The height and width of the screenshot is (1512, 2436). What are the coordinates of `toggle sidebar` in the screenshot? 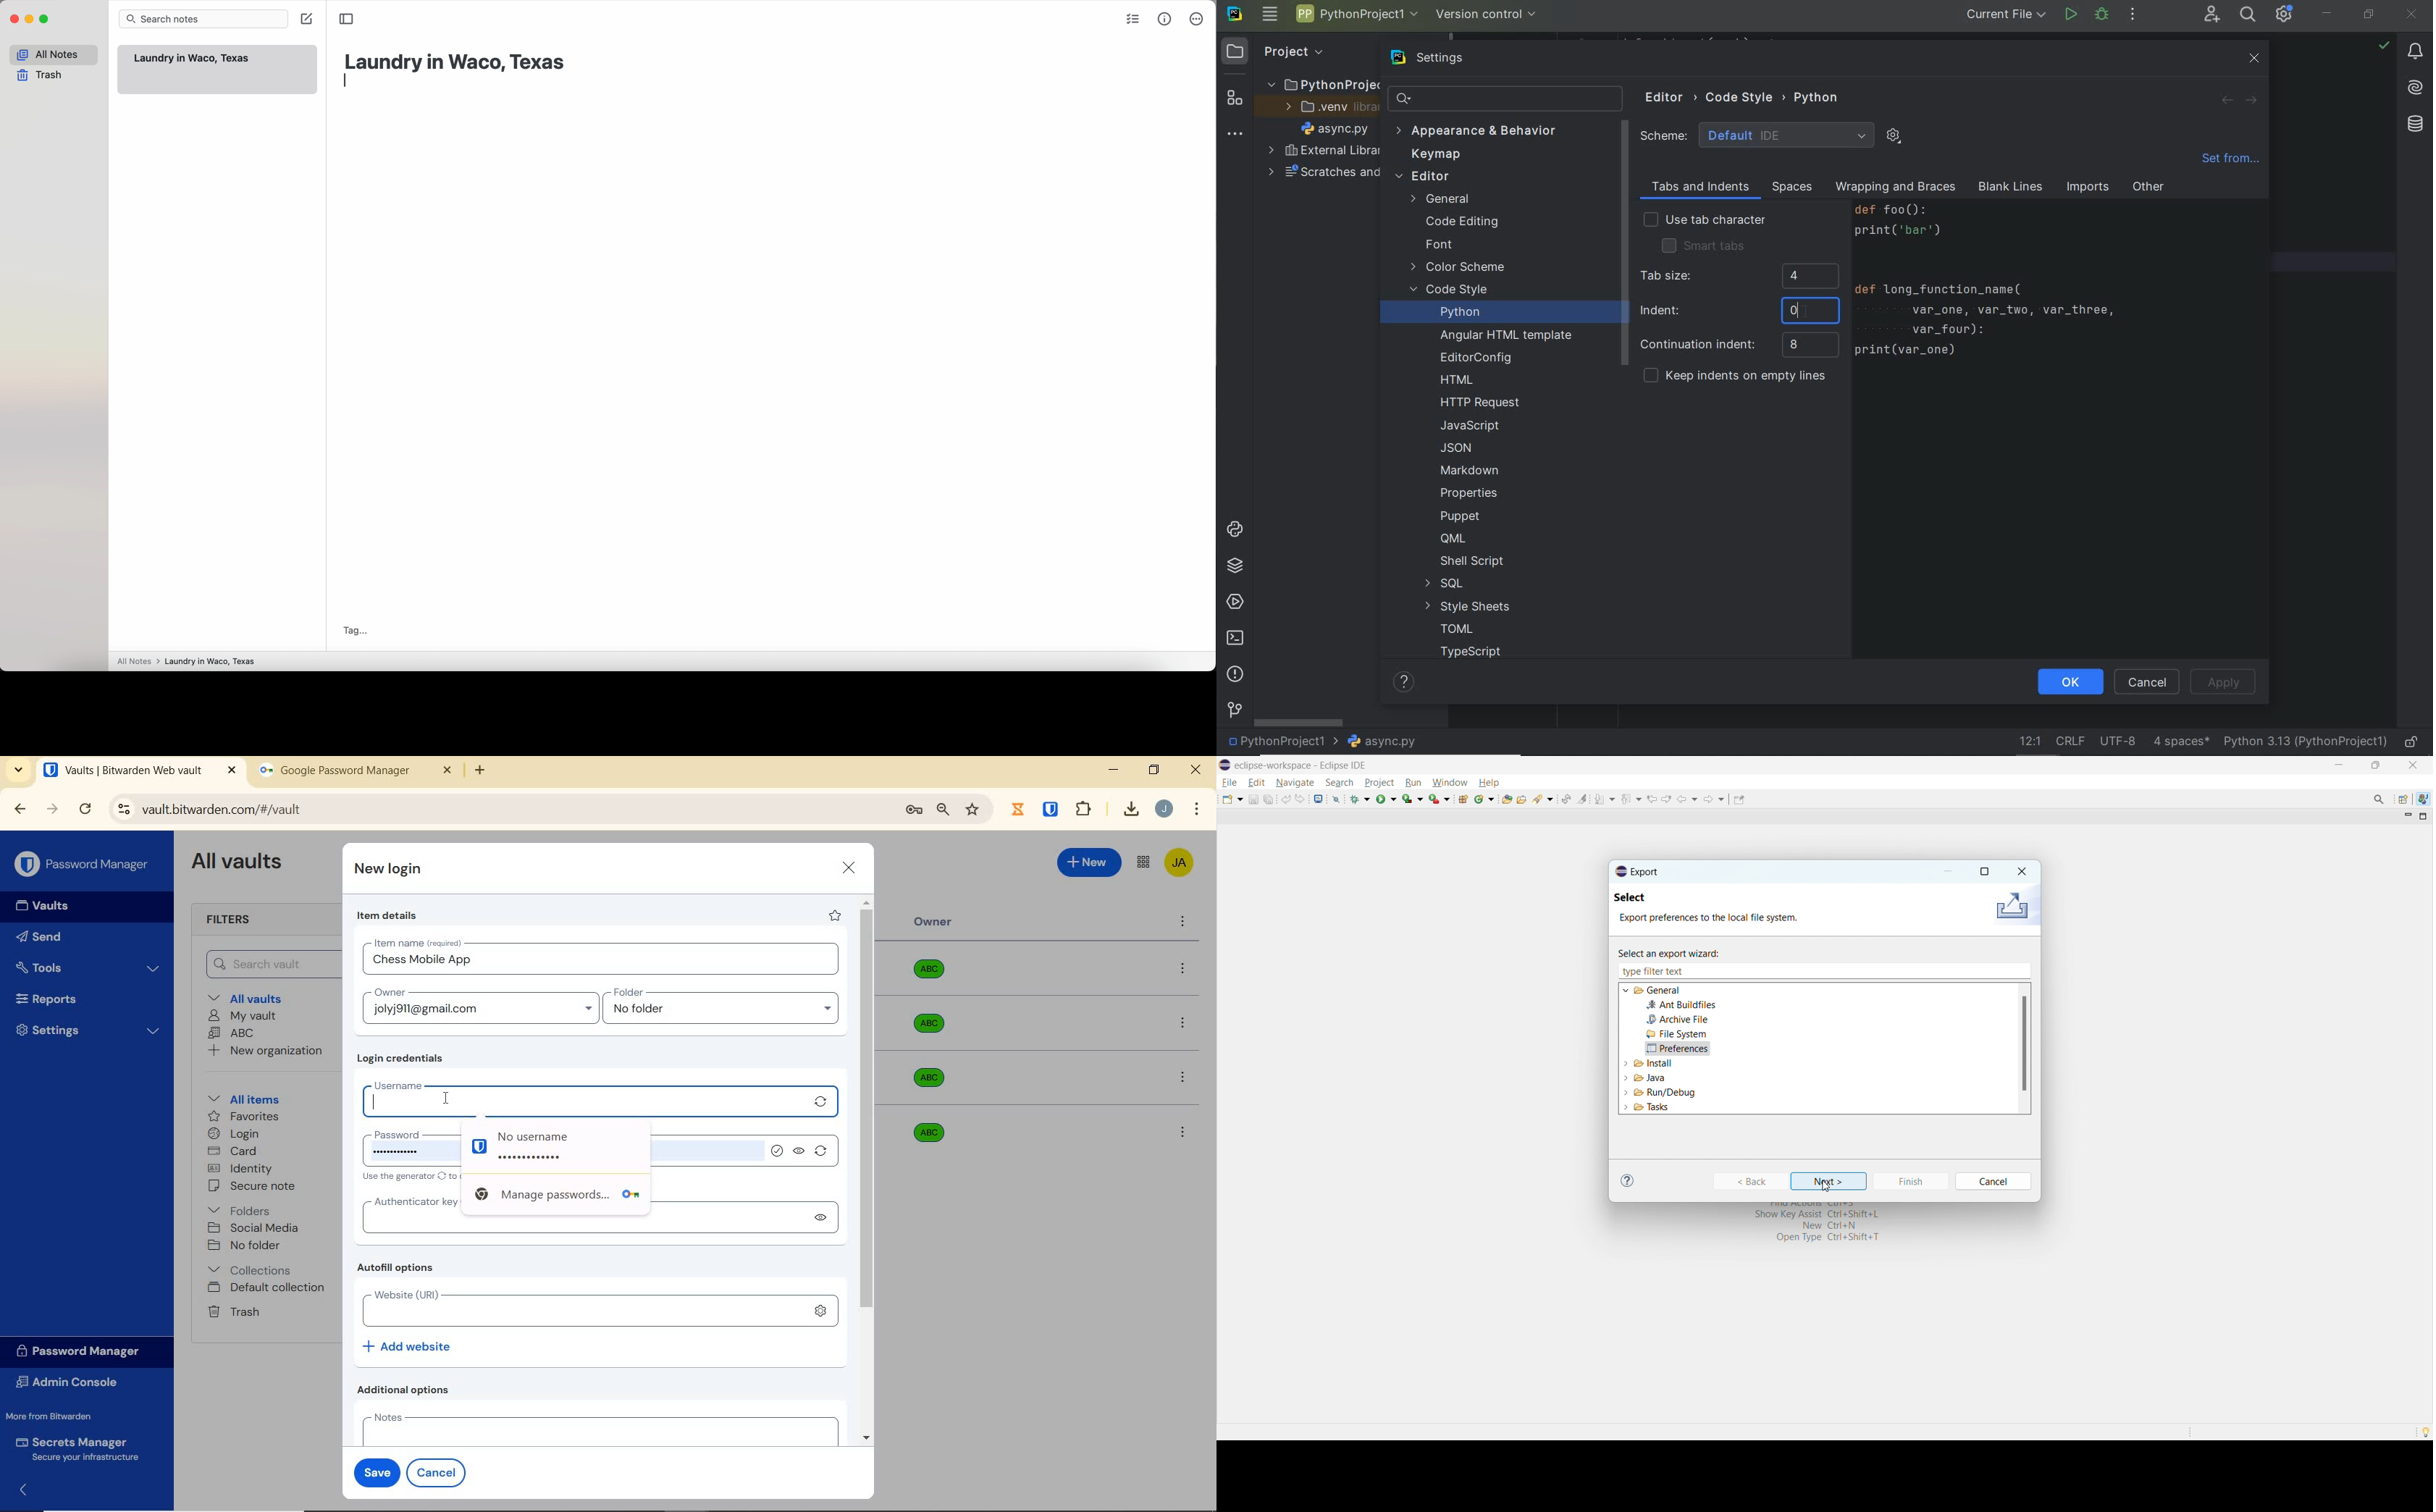 It's located at (347, 19).